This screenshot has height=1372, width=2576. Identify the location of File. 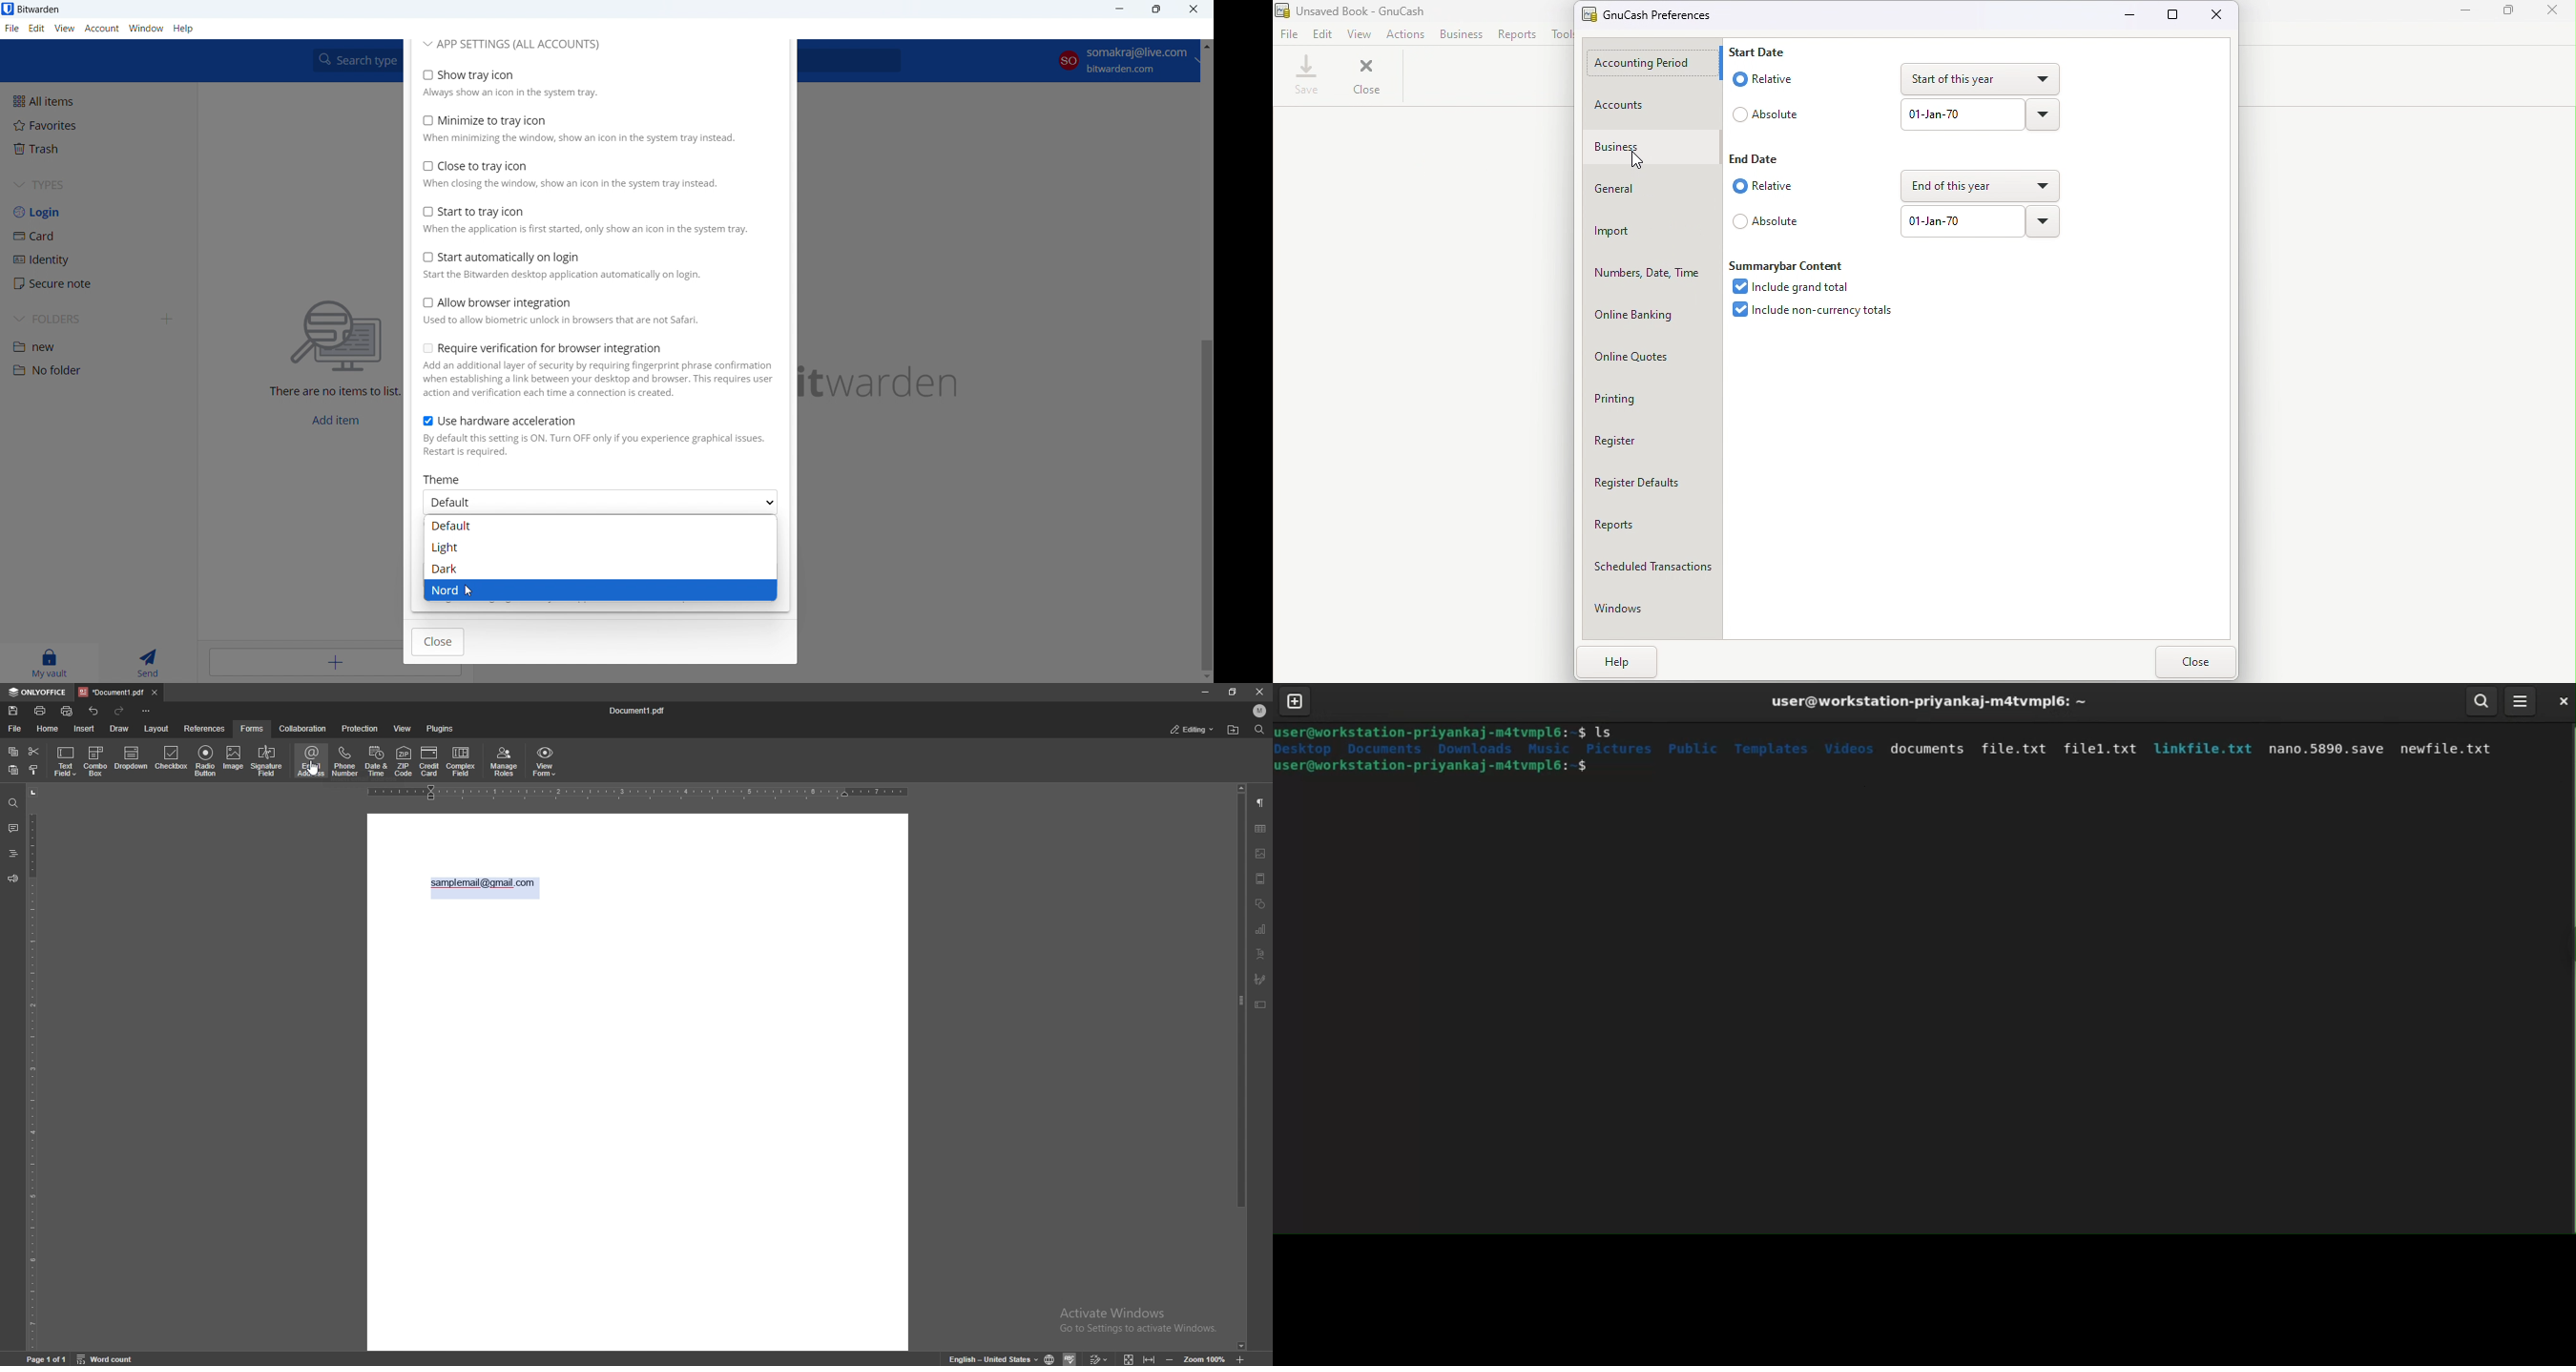
(1289, 34).